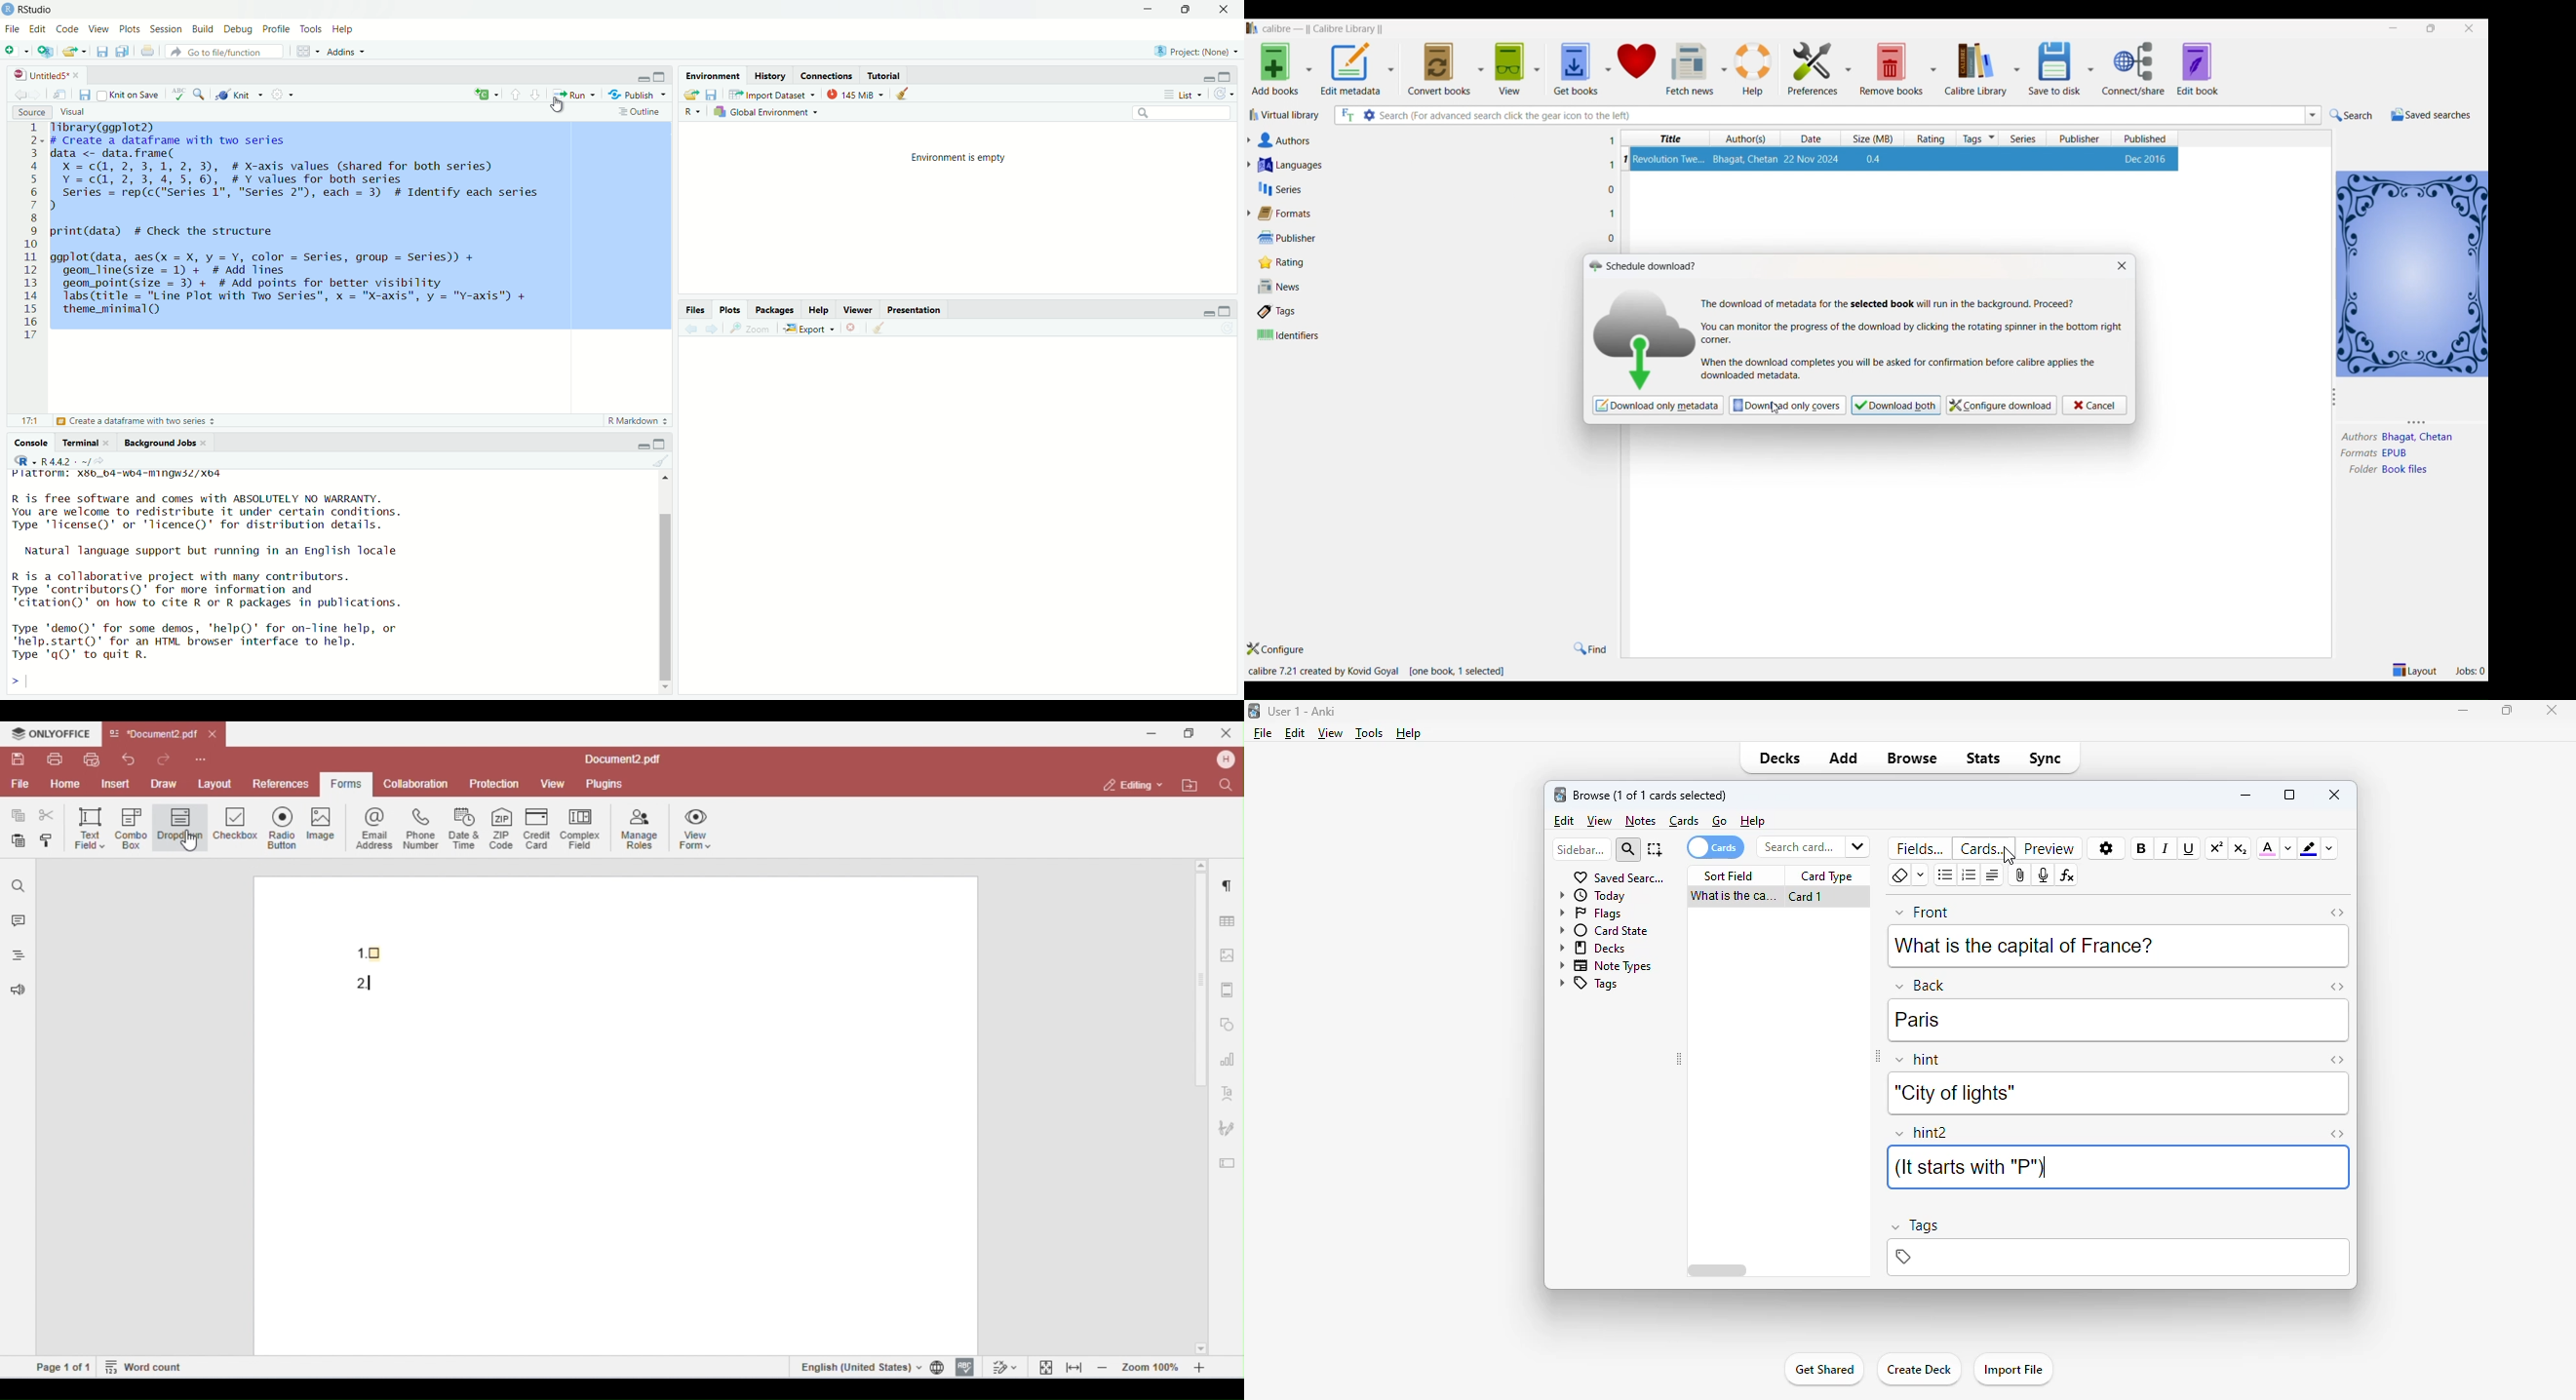  Describe the element at coordinates (660, 444) in the screenshot. I see `Maximize` at that location.